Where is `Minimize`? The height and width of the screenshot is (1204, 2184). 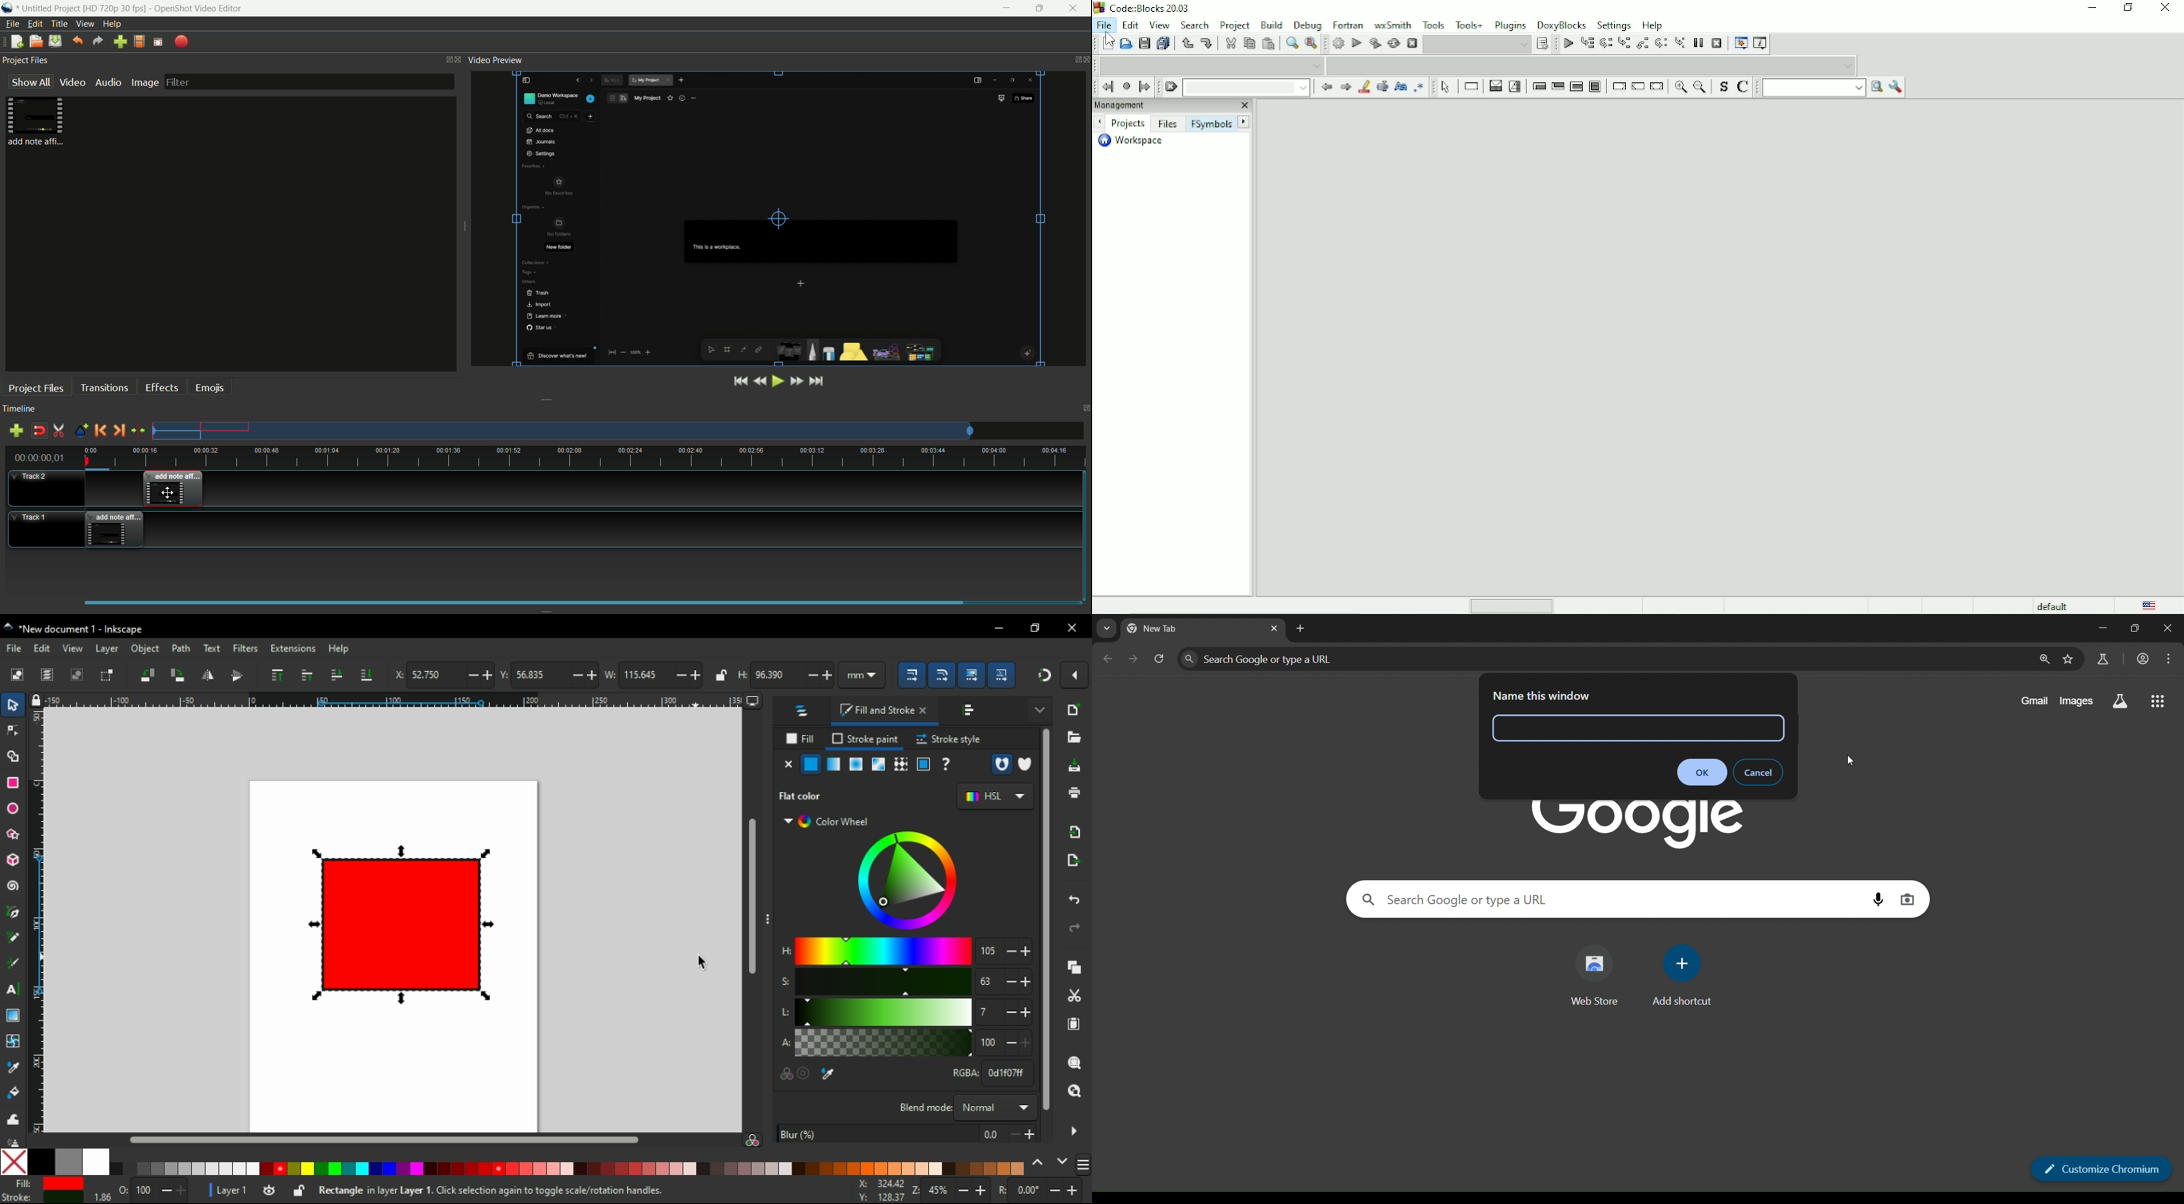 Minimize is located at coordinates (2092, 8).